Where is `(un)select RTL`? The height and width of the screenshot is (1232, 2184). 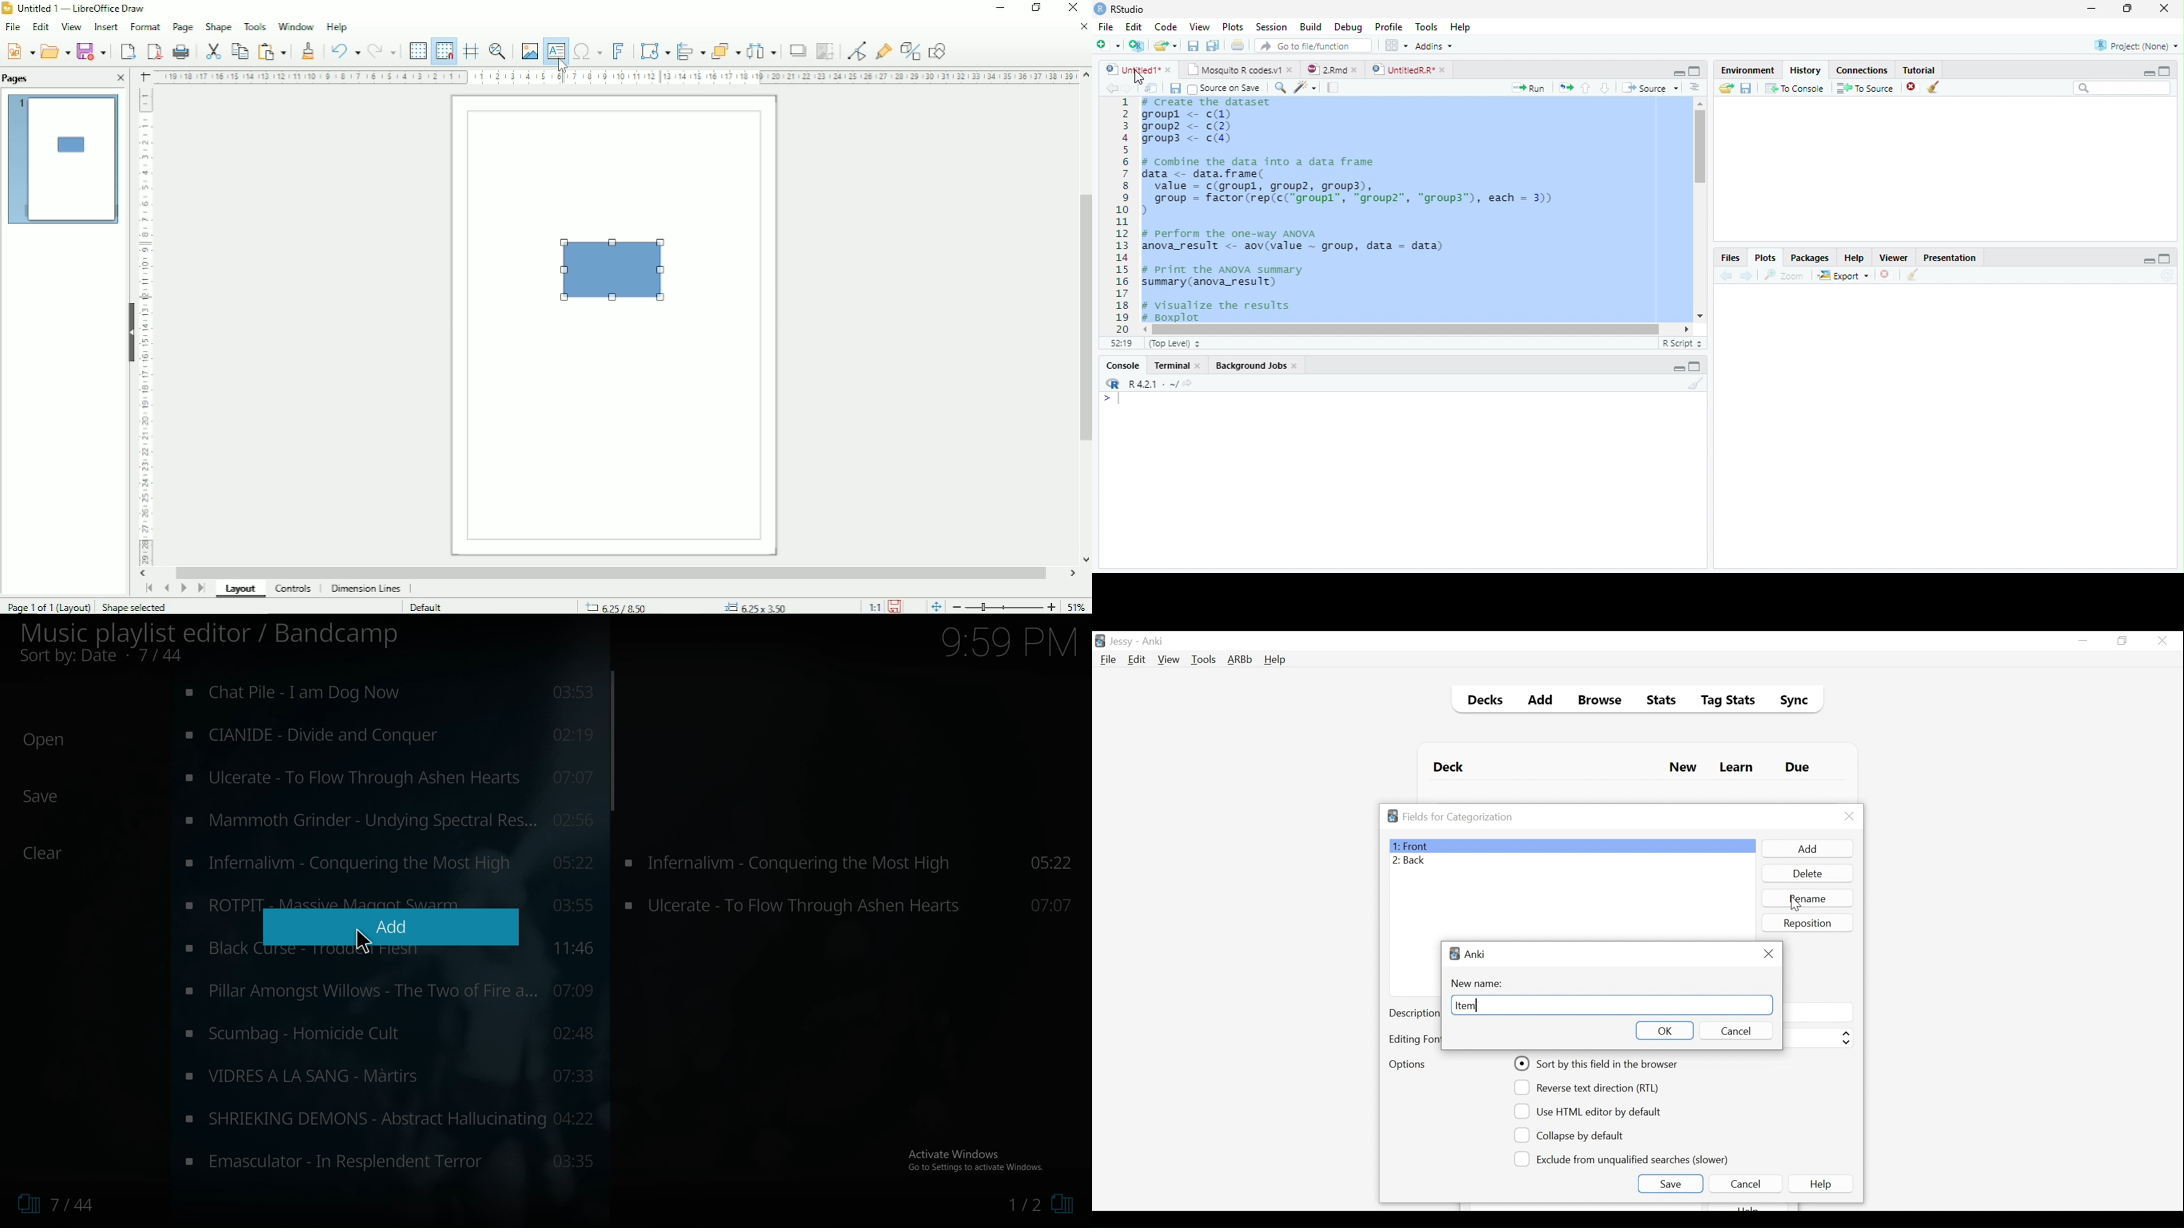 (un)select RTL is located at coordinates (1592, 1088).